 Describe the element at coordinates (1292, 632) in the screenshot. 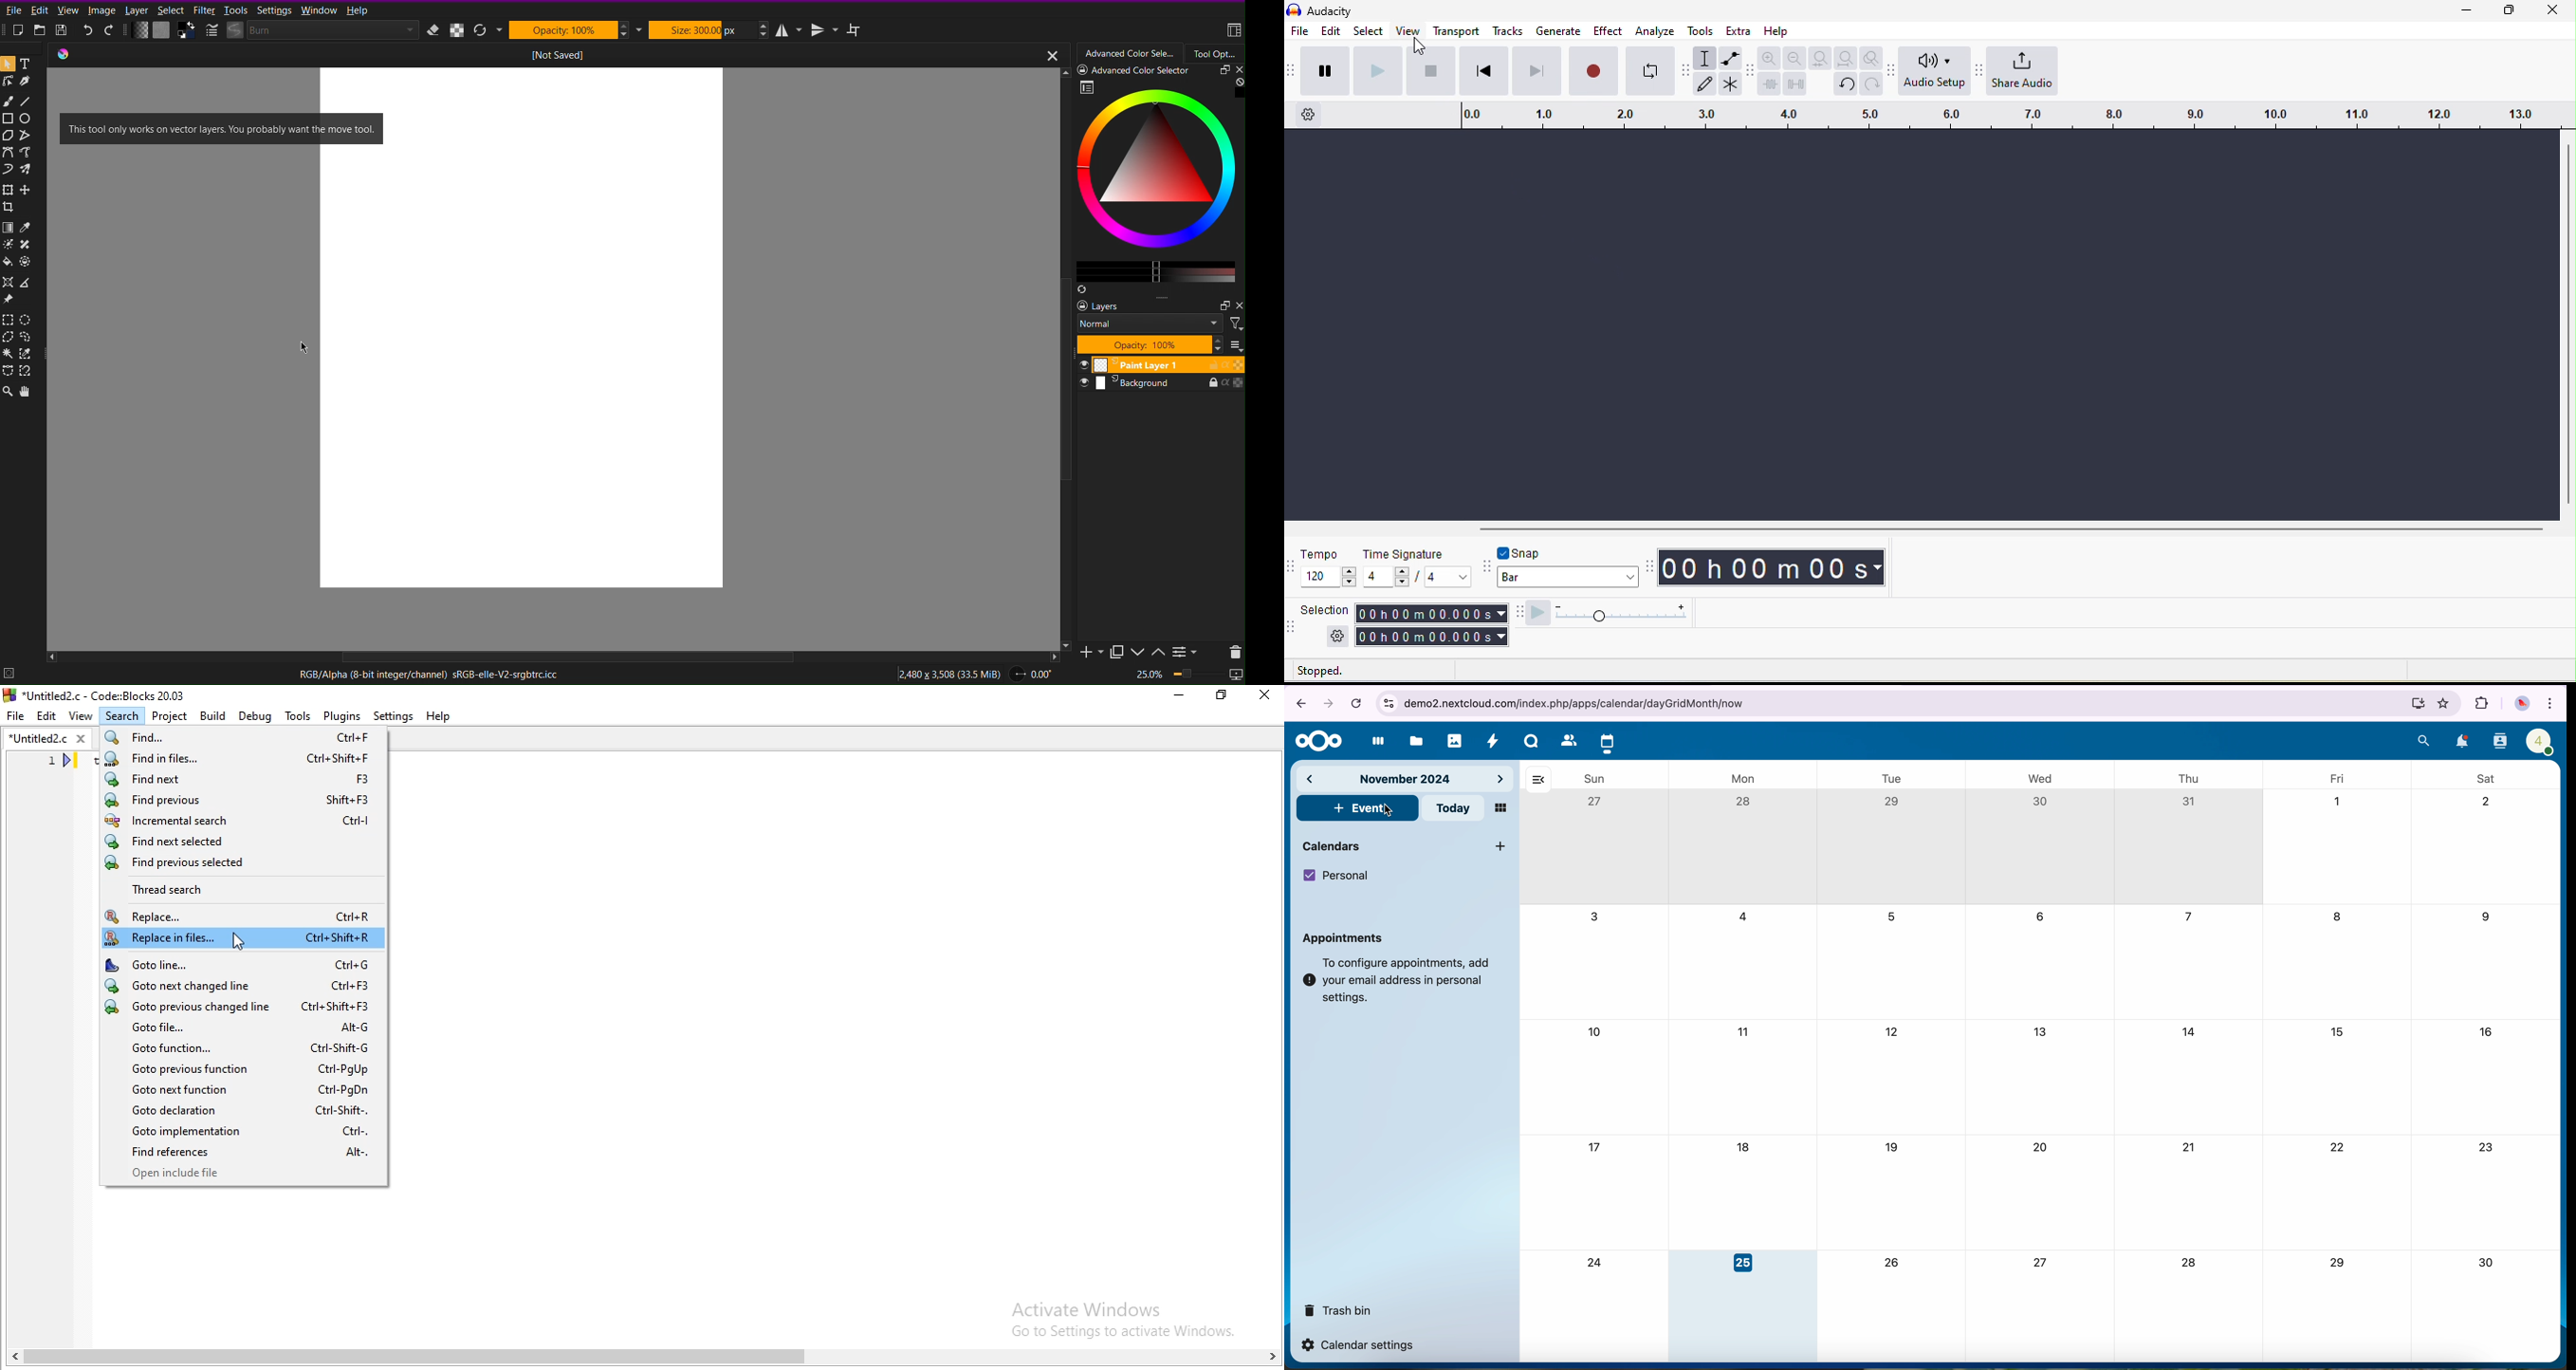

I see `selection toolbar` at that location.